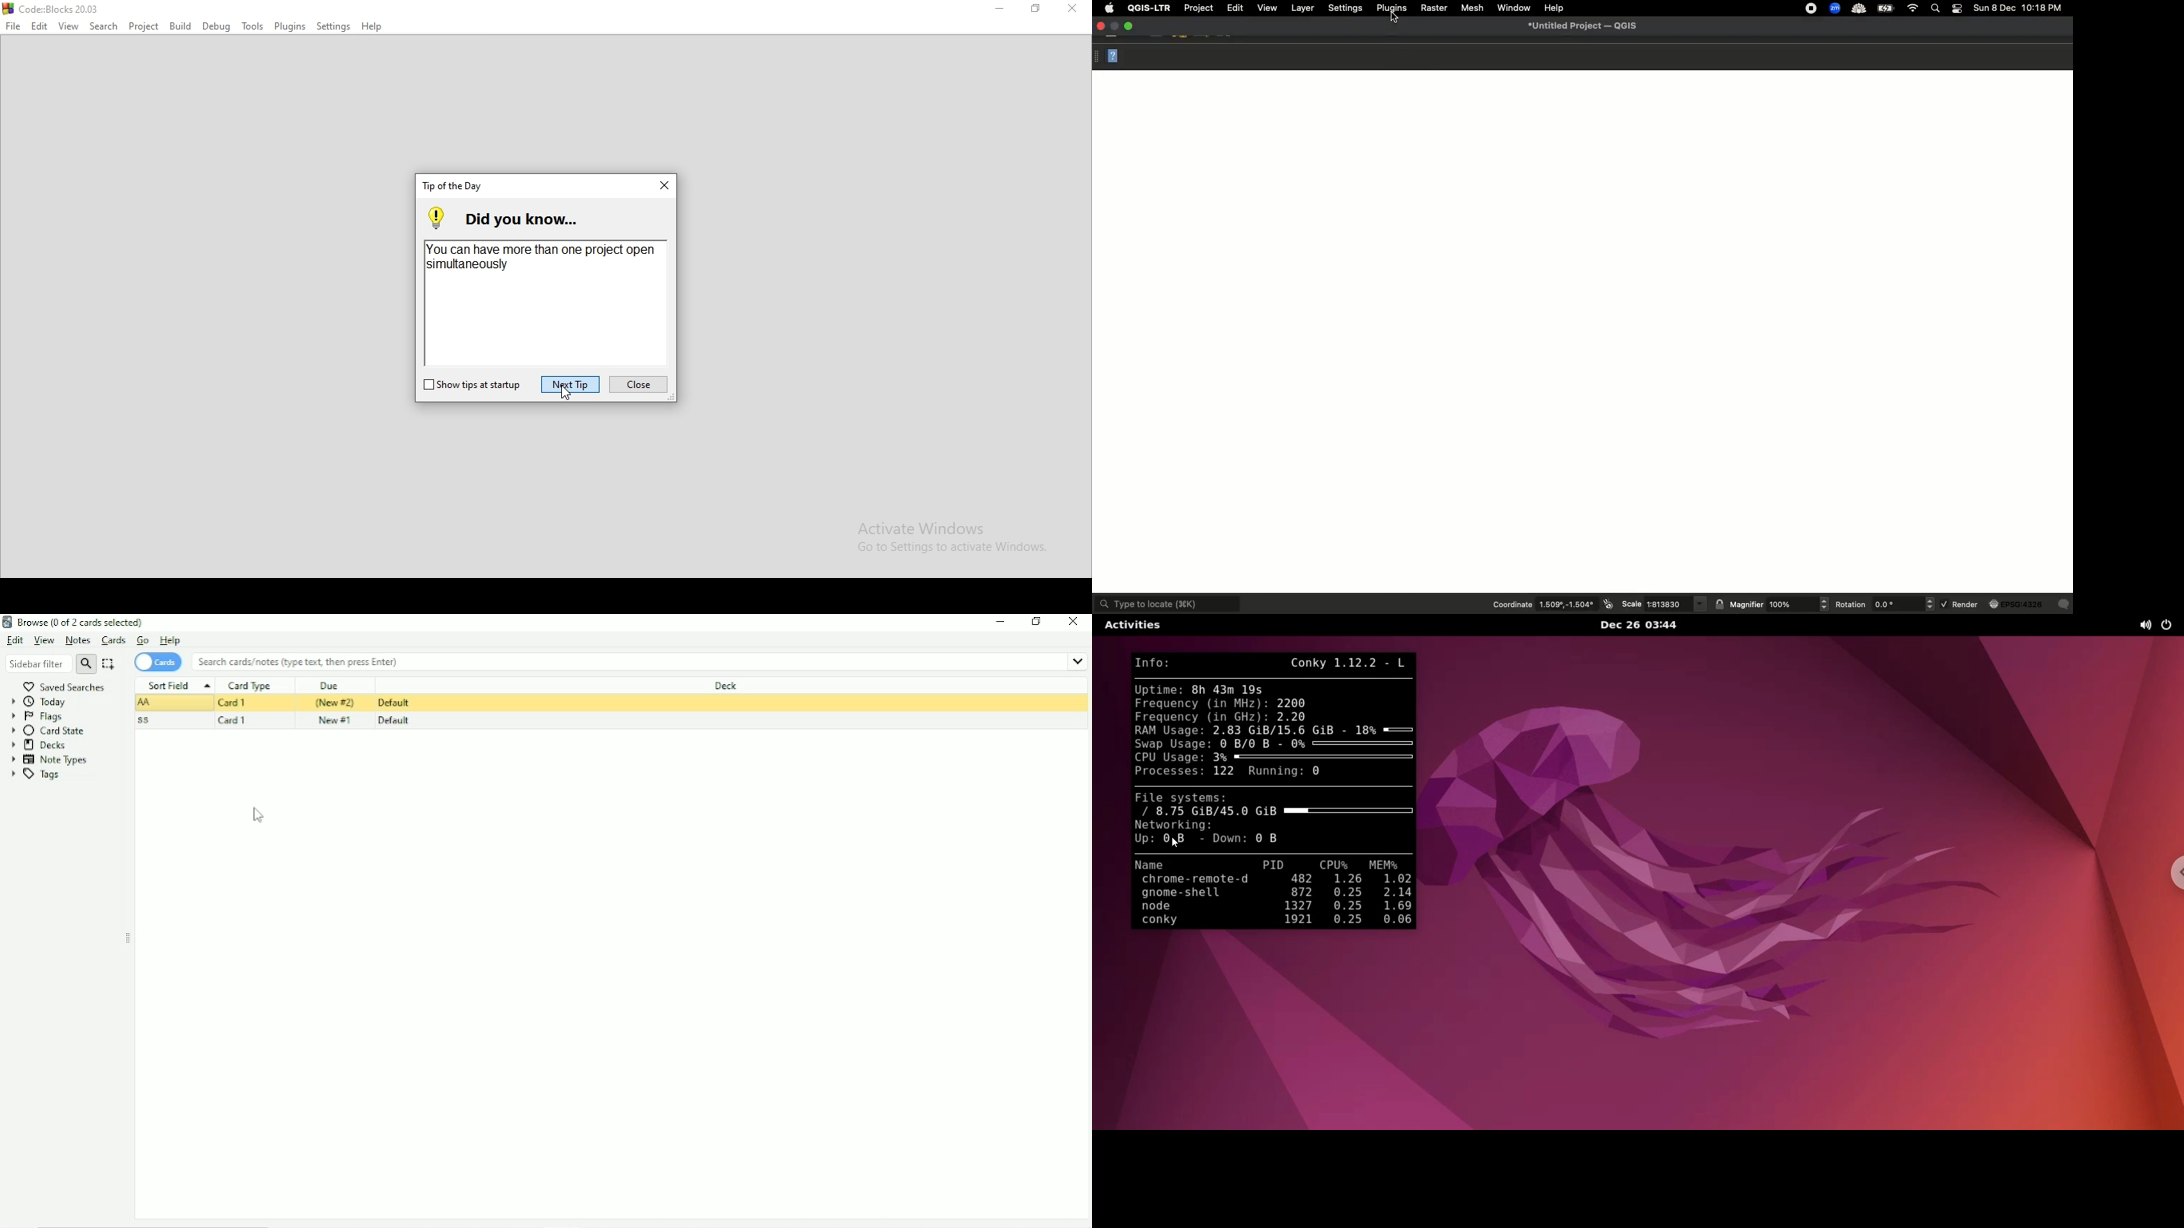 Image resolution: width=2184 pixels, height=1232 pixels. I want to click on Untitled, so click(1585, 25).